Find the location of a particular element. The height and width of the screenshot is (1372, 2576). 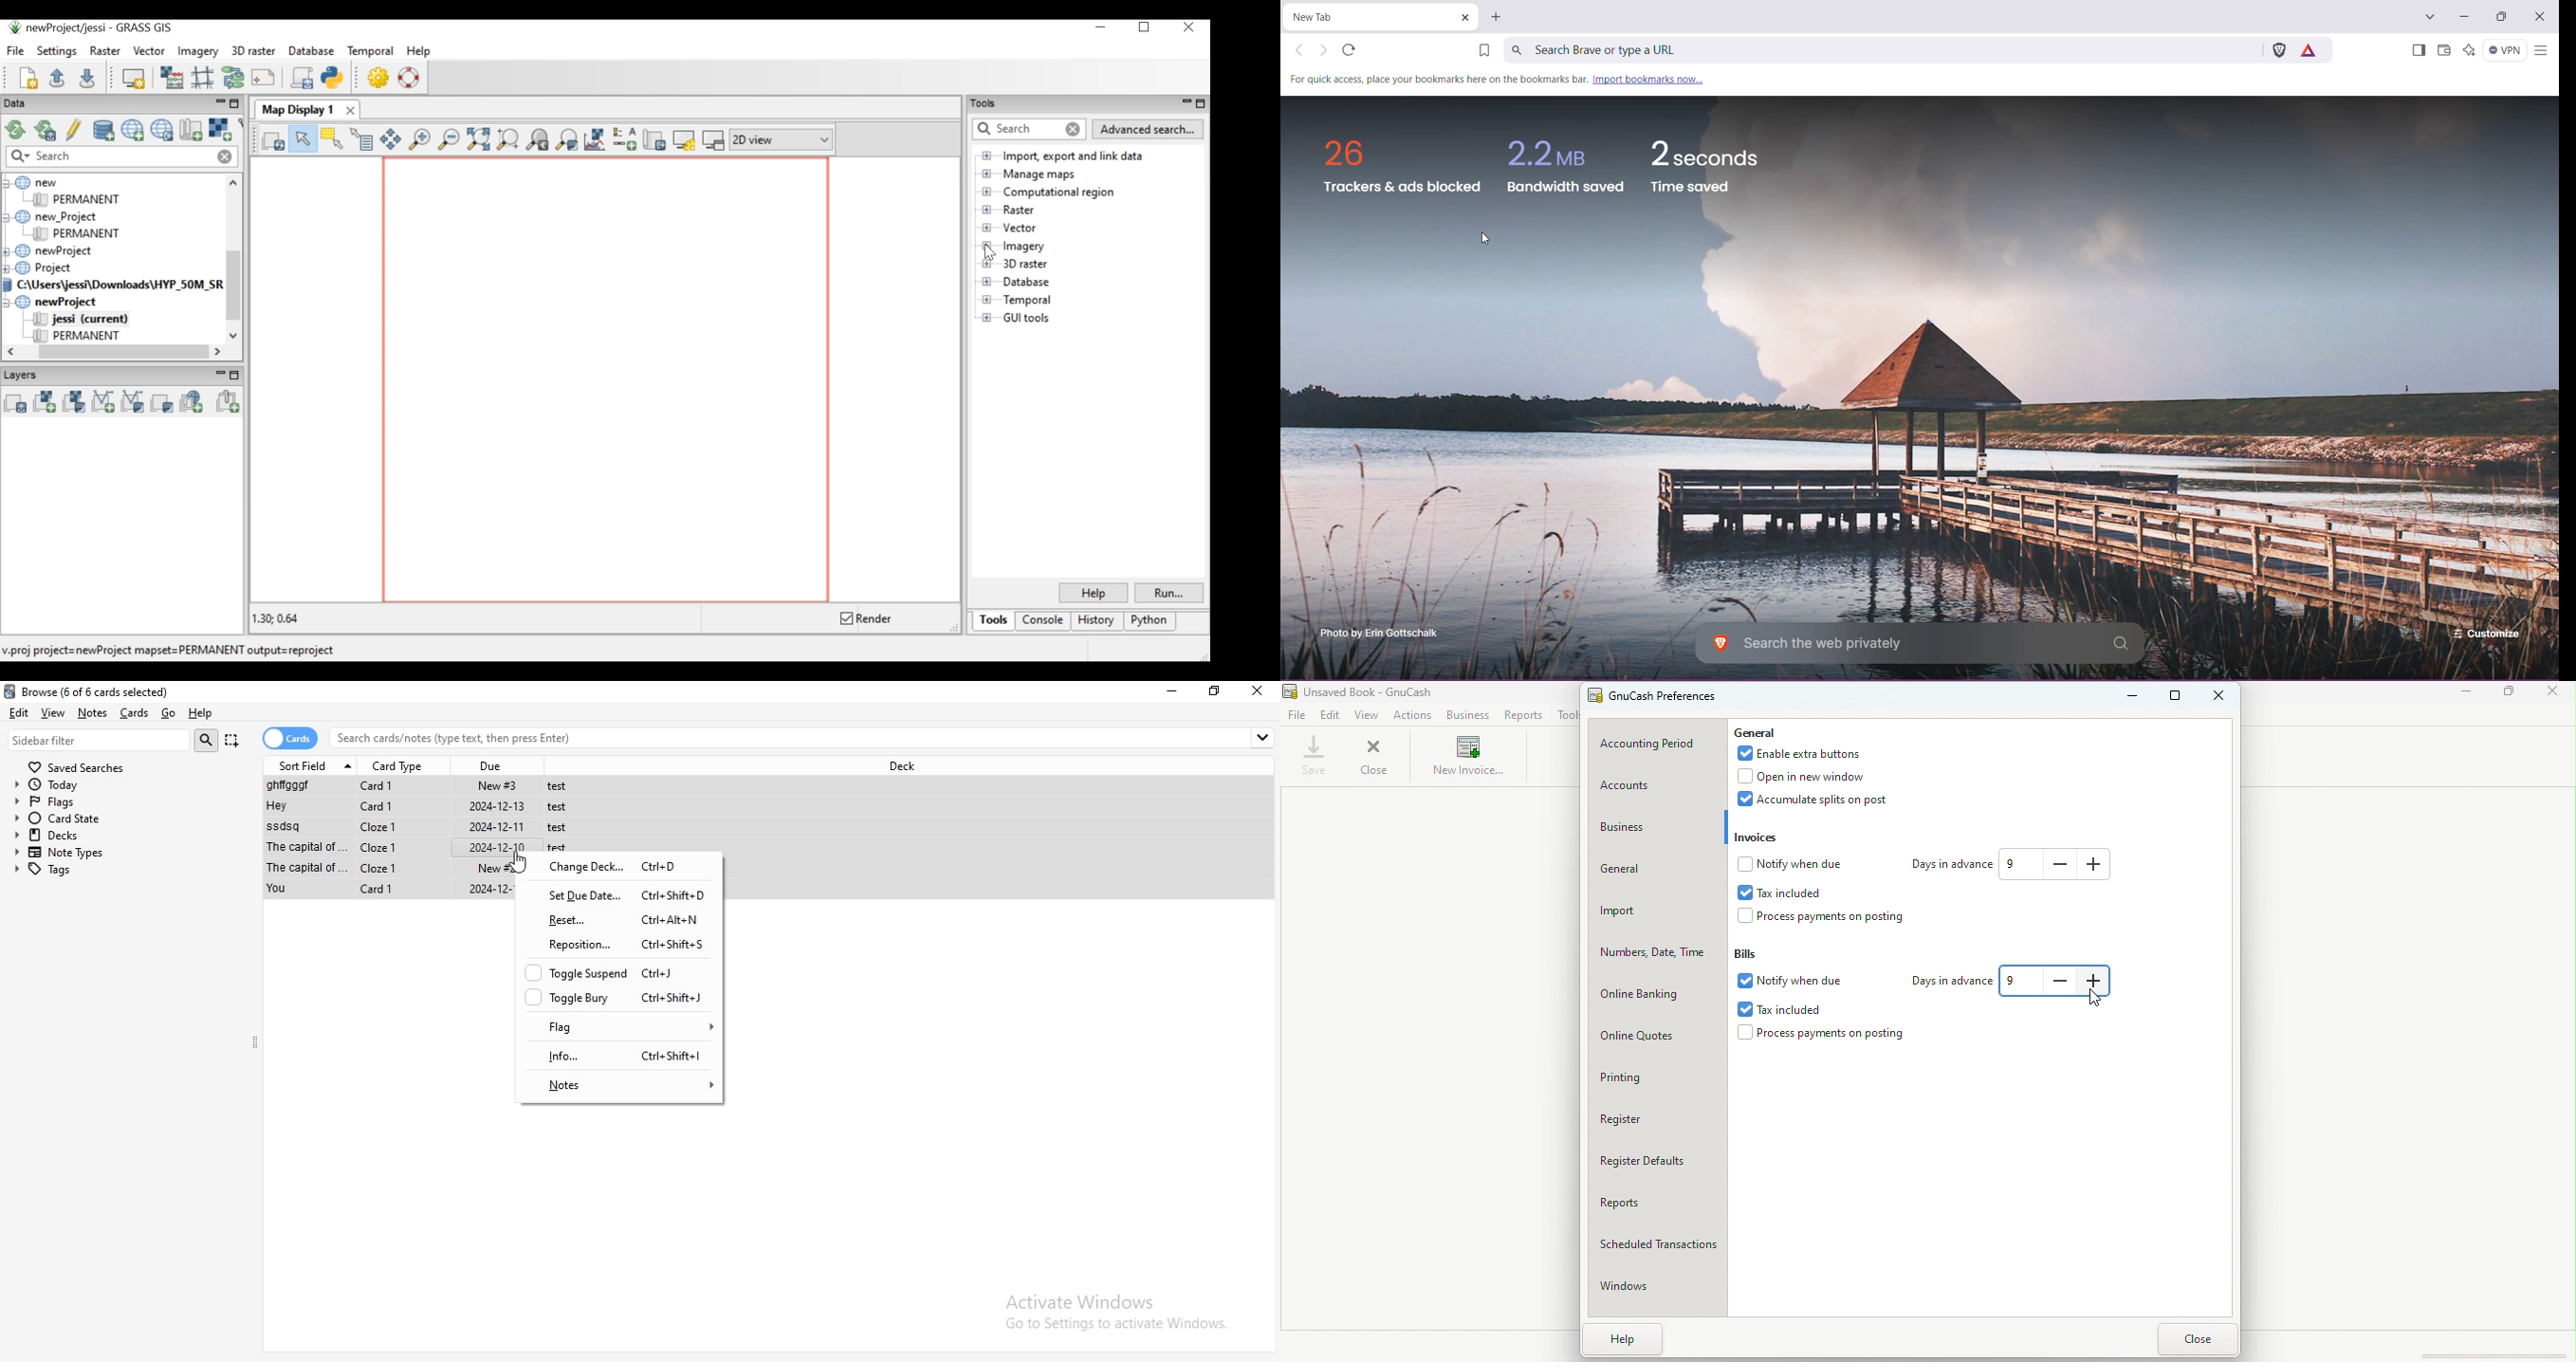

Manual is located at coordinates (410, 79).